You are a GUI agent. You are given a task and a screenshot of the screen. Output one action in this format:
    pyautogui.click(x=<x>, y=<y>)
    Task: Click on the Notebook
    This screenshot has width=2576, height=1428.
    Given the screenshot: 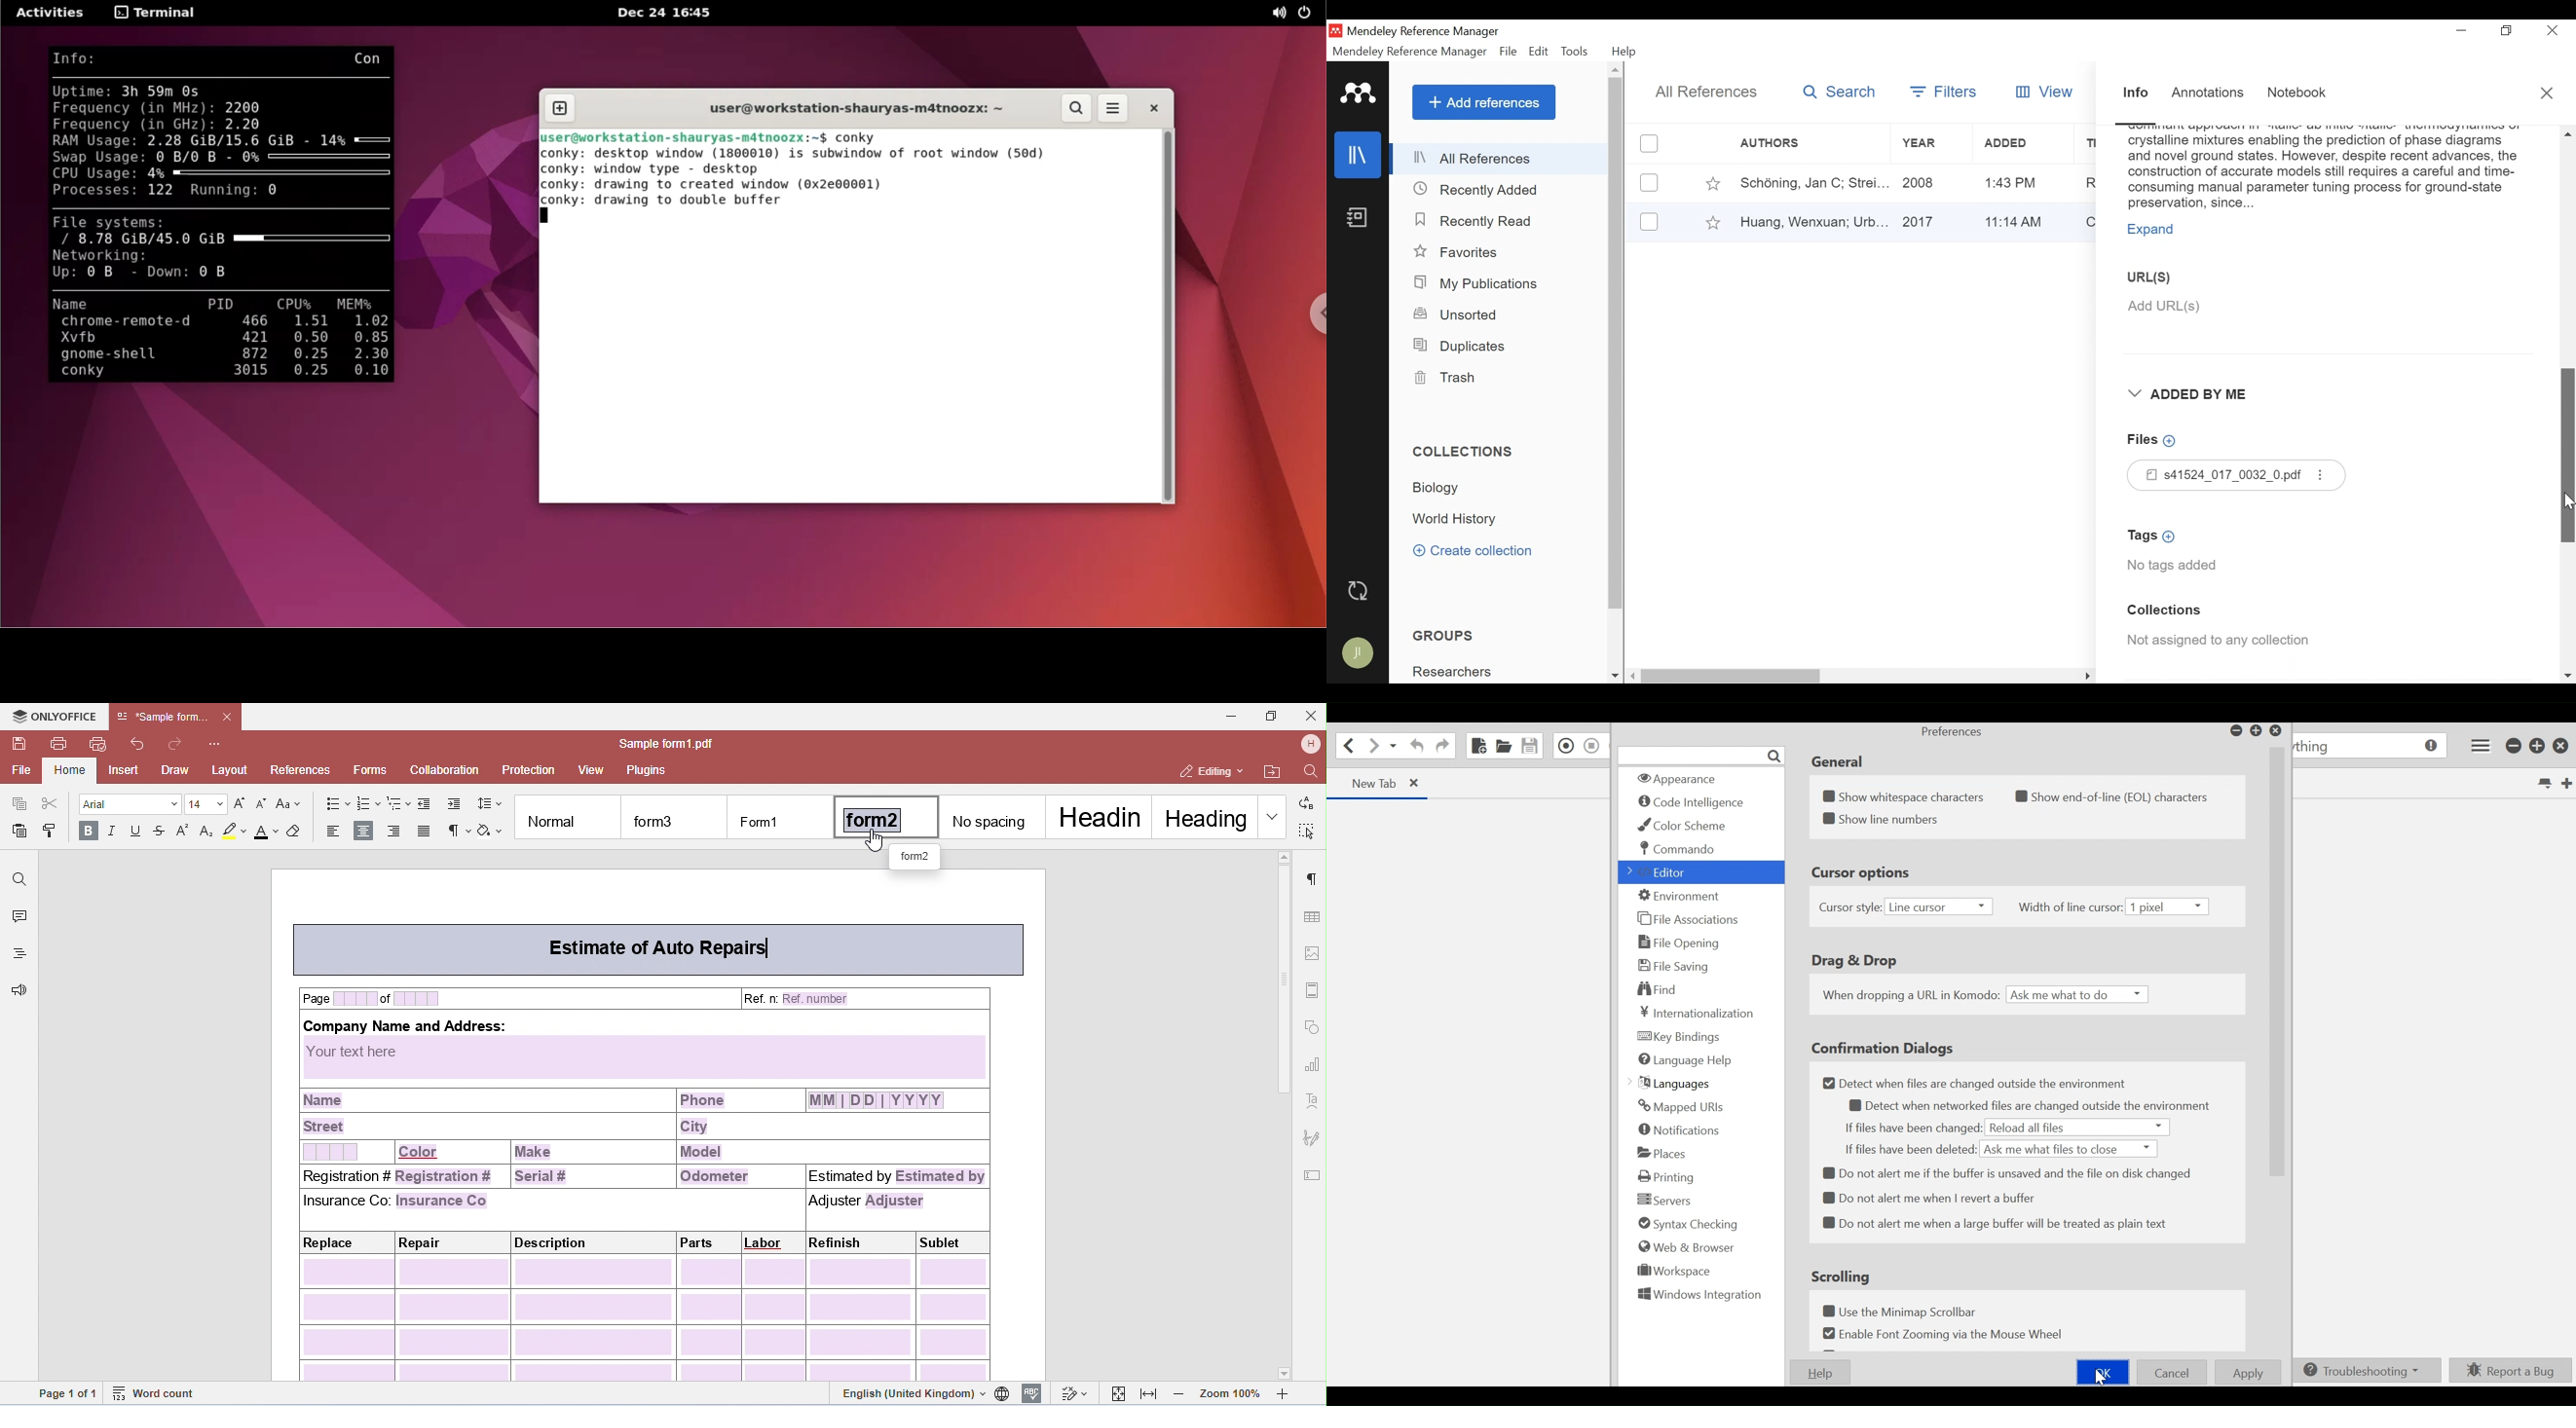 What is the action you would take?
    pyautogui.click(x=1357, y=217)
    